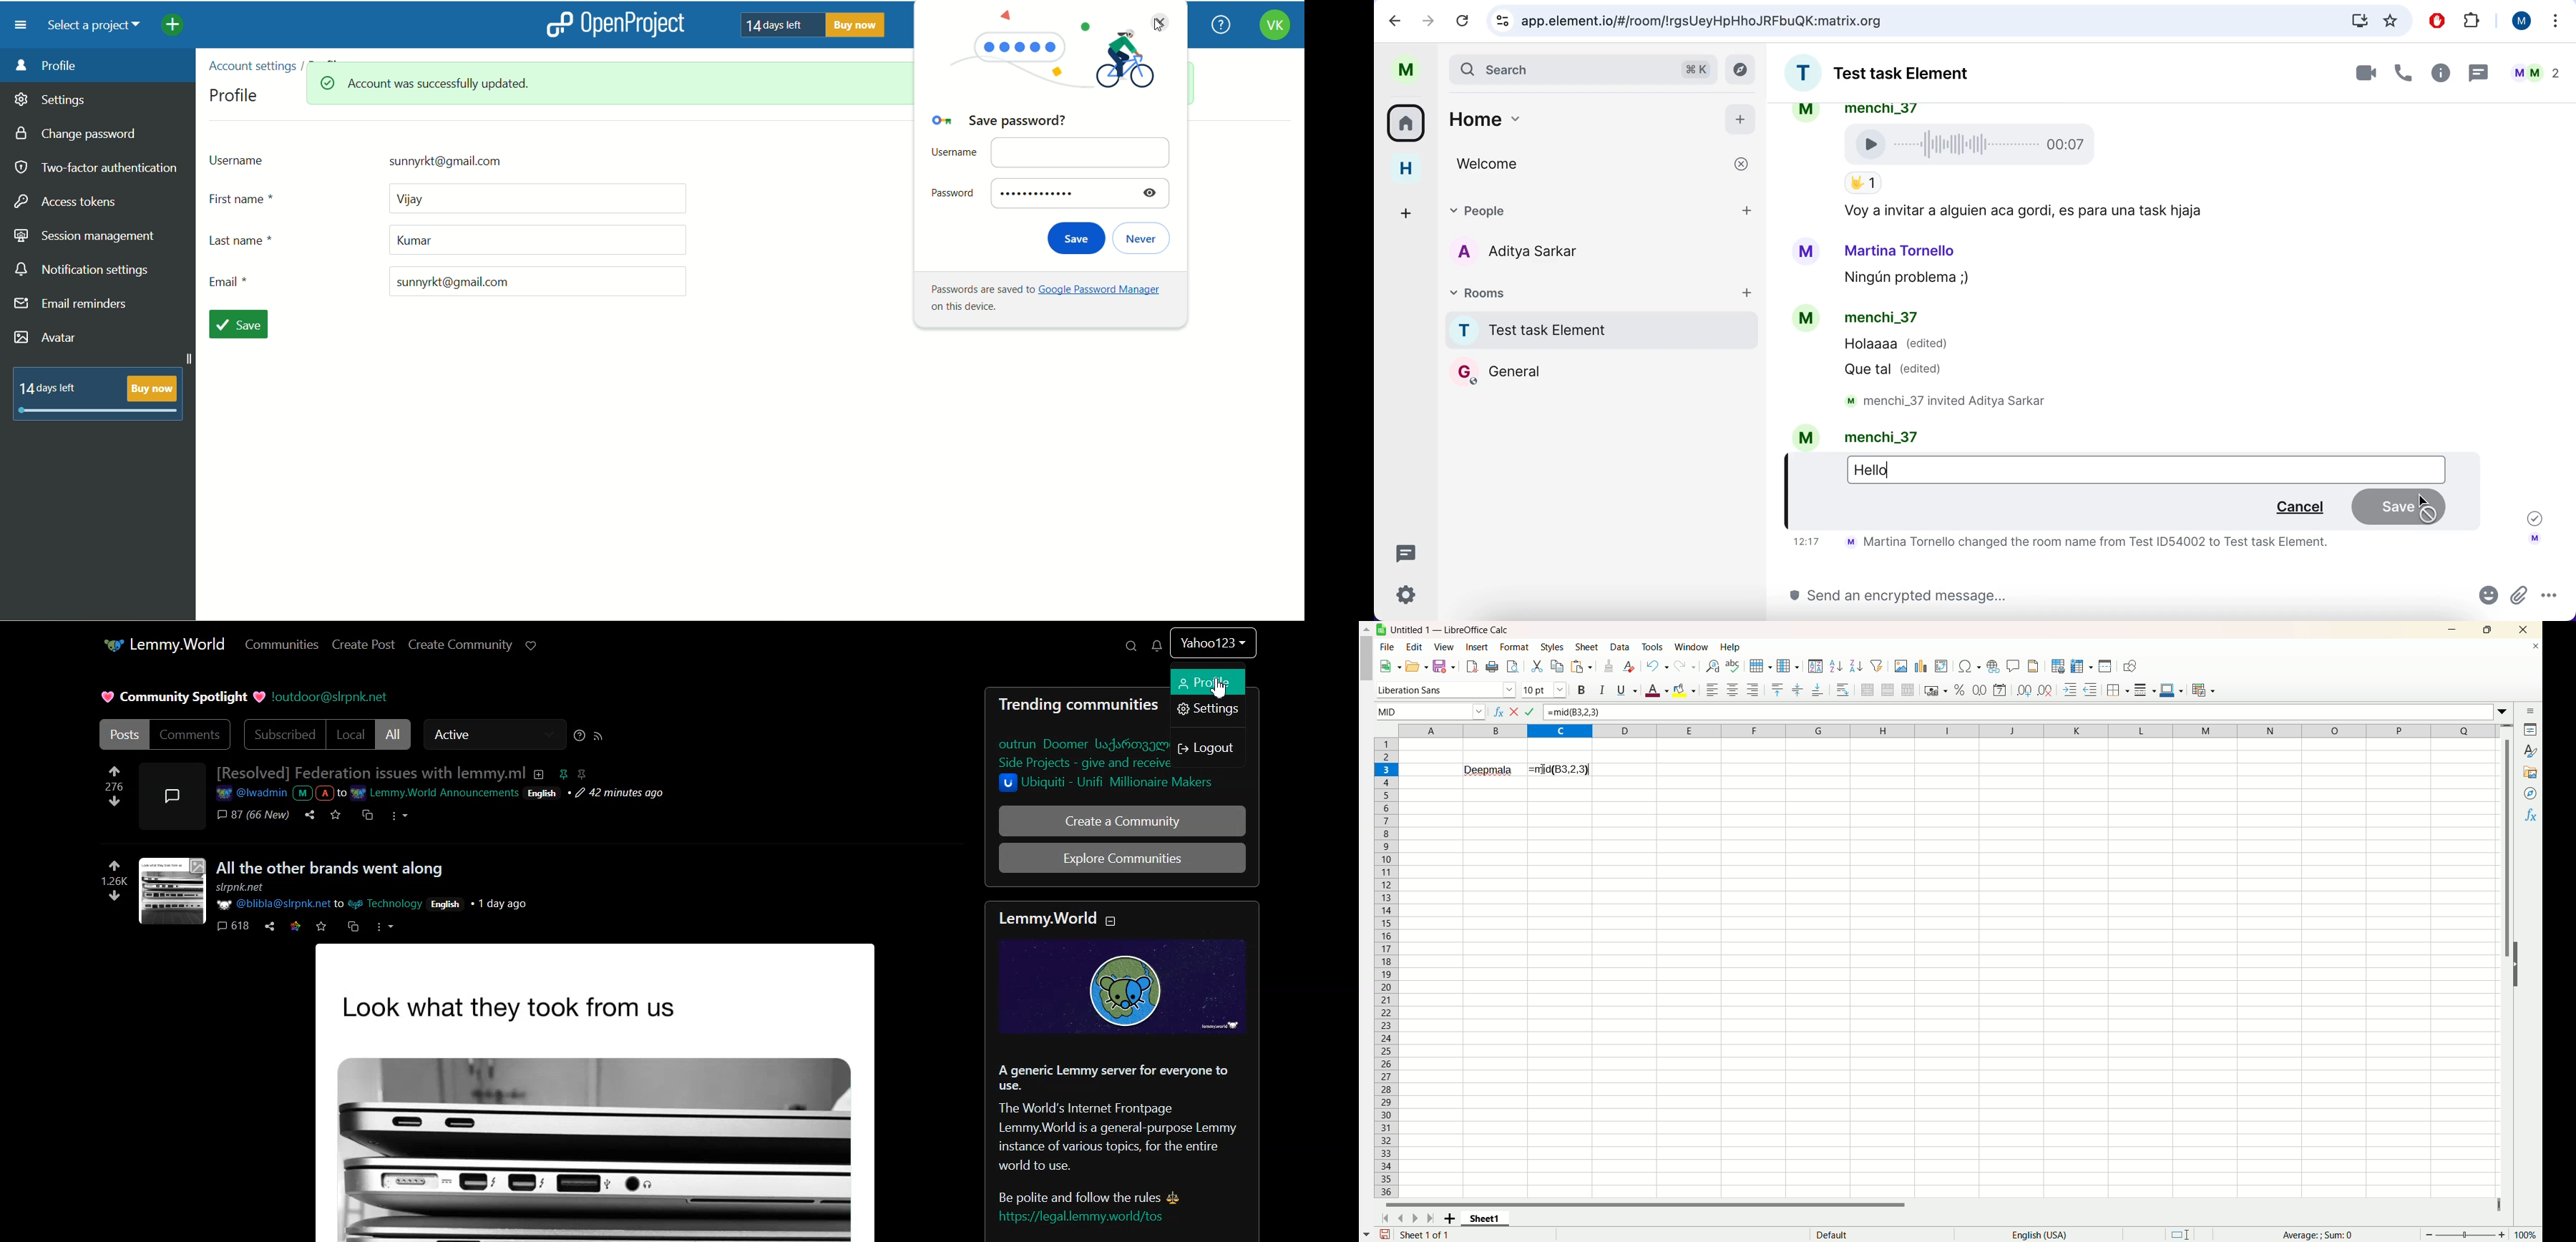 This screenshot has height=1260, width=2576. Describe the element at coordinates (1659, 665) in the screenshot. I see `Undo` at that location.